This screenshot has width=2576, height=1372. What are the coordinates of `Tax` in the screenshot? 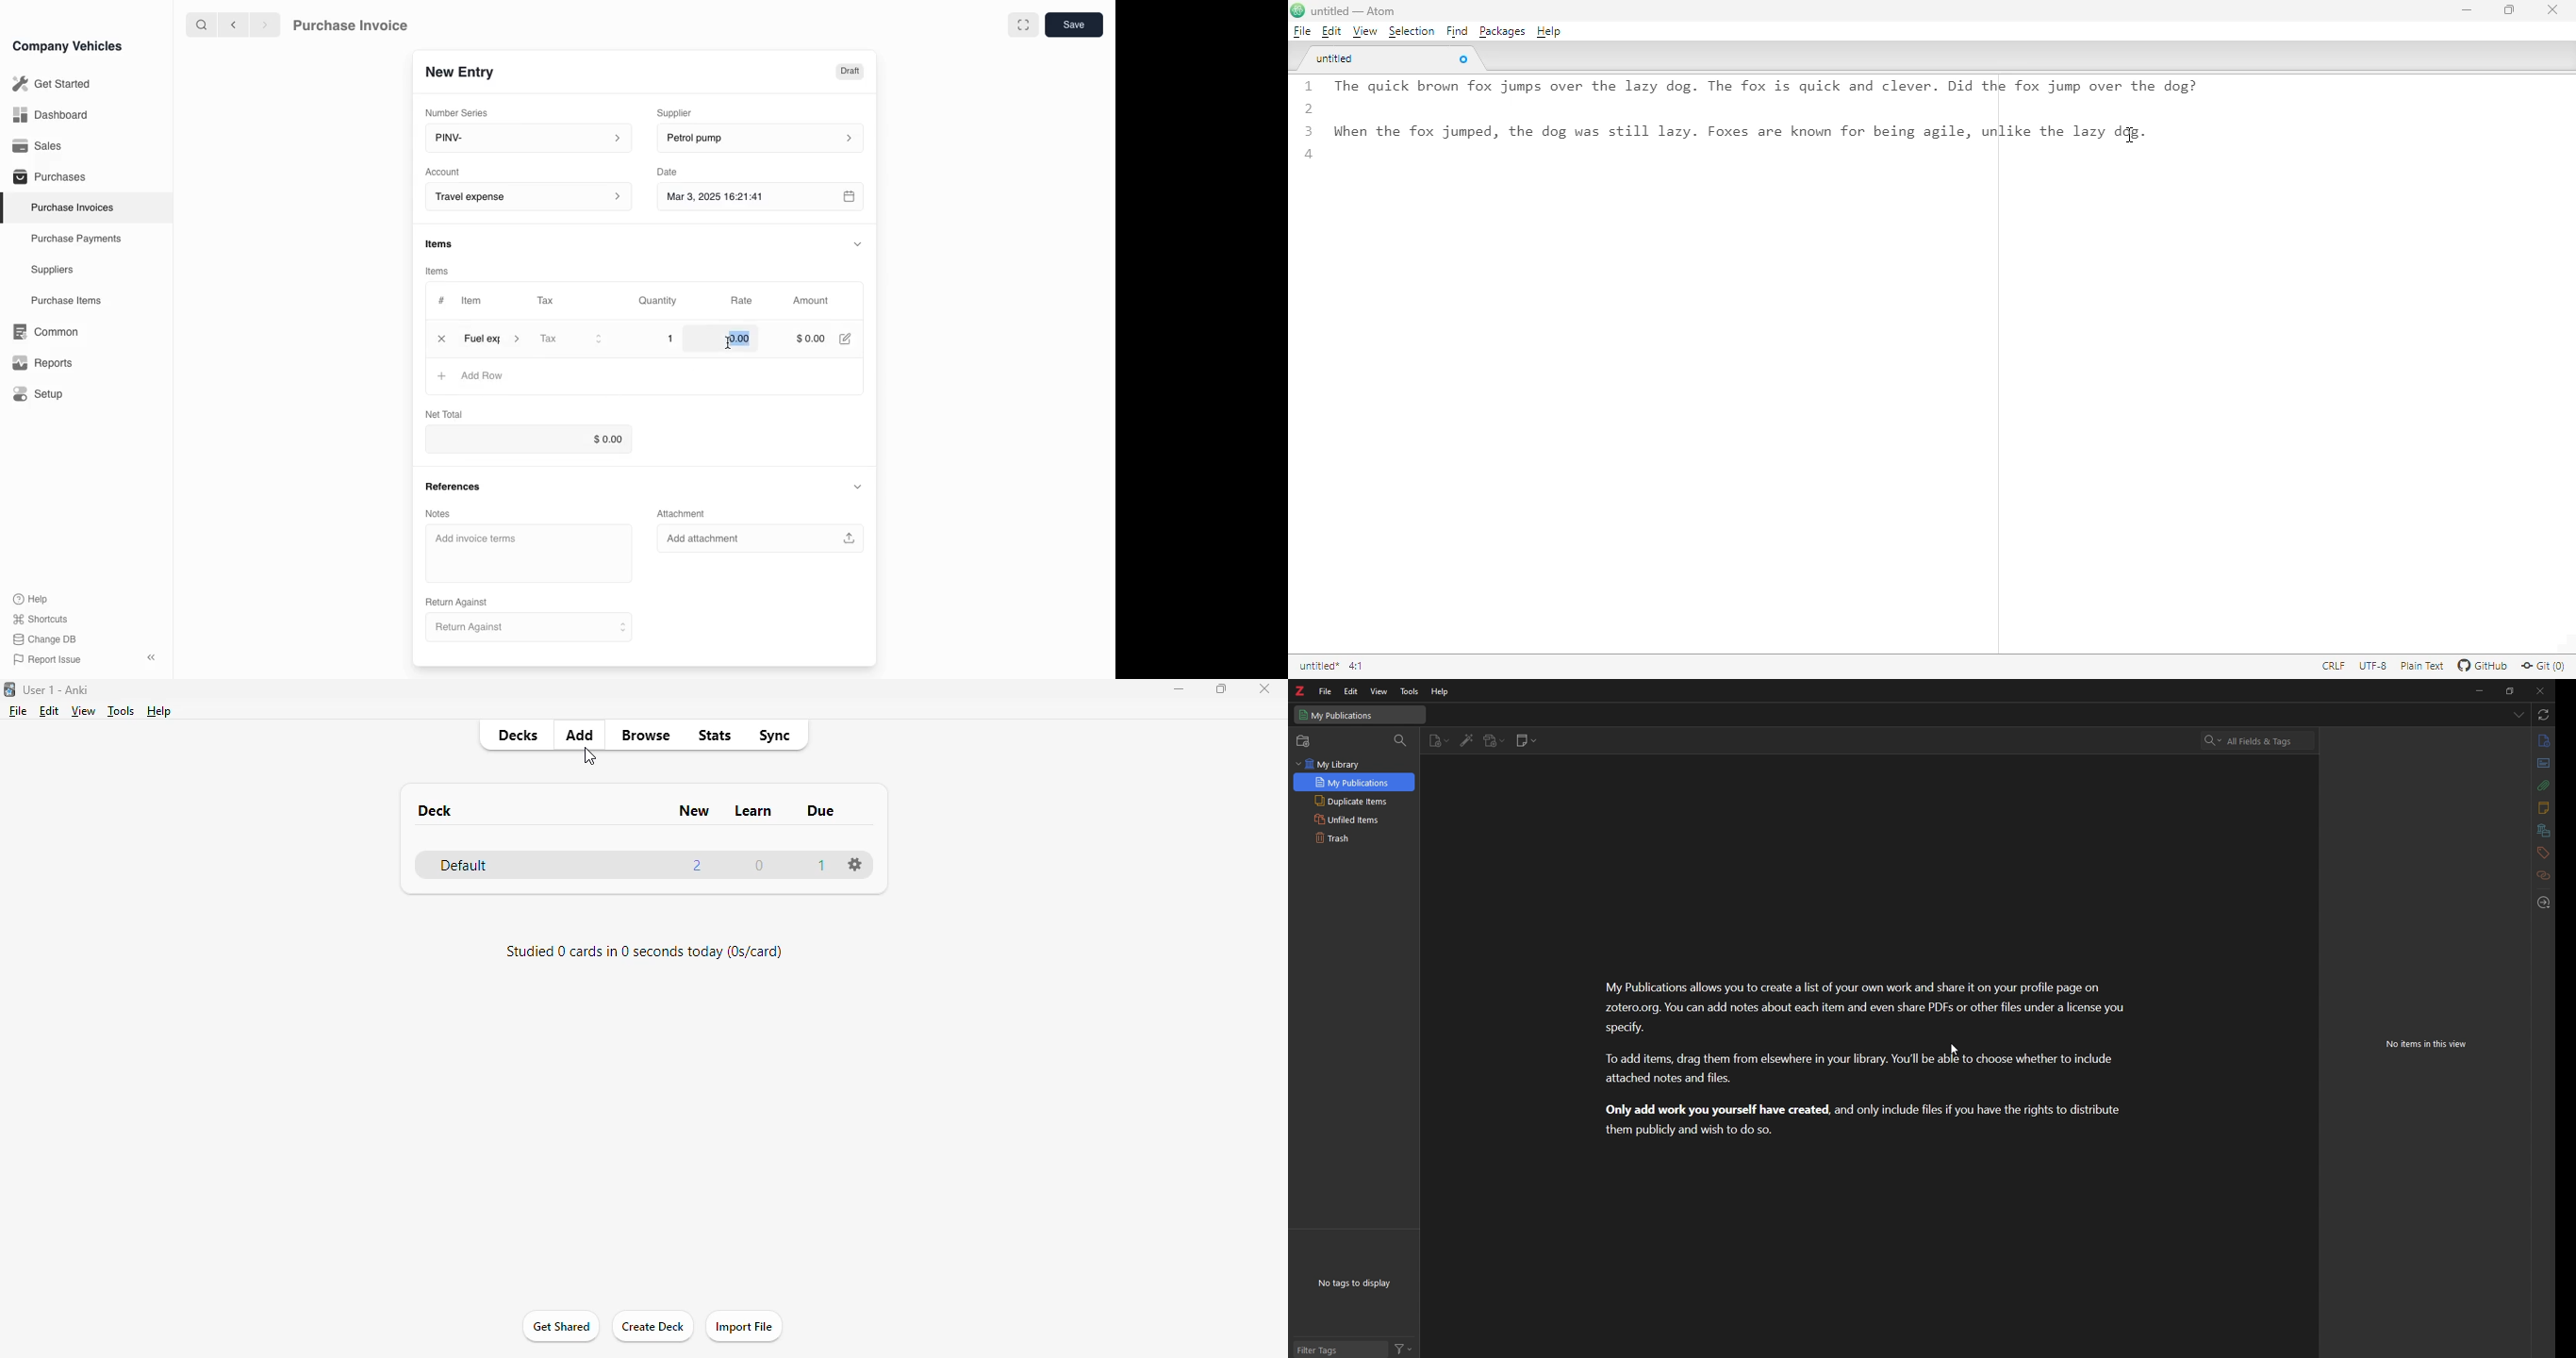 It's located at (553, 302).